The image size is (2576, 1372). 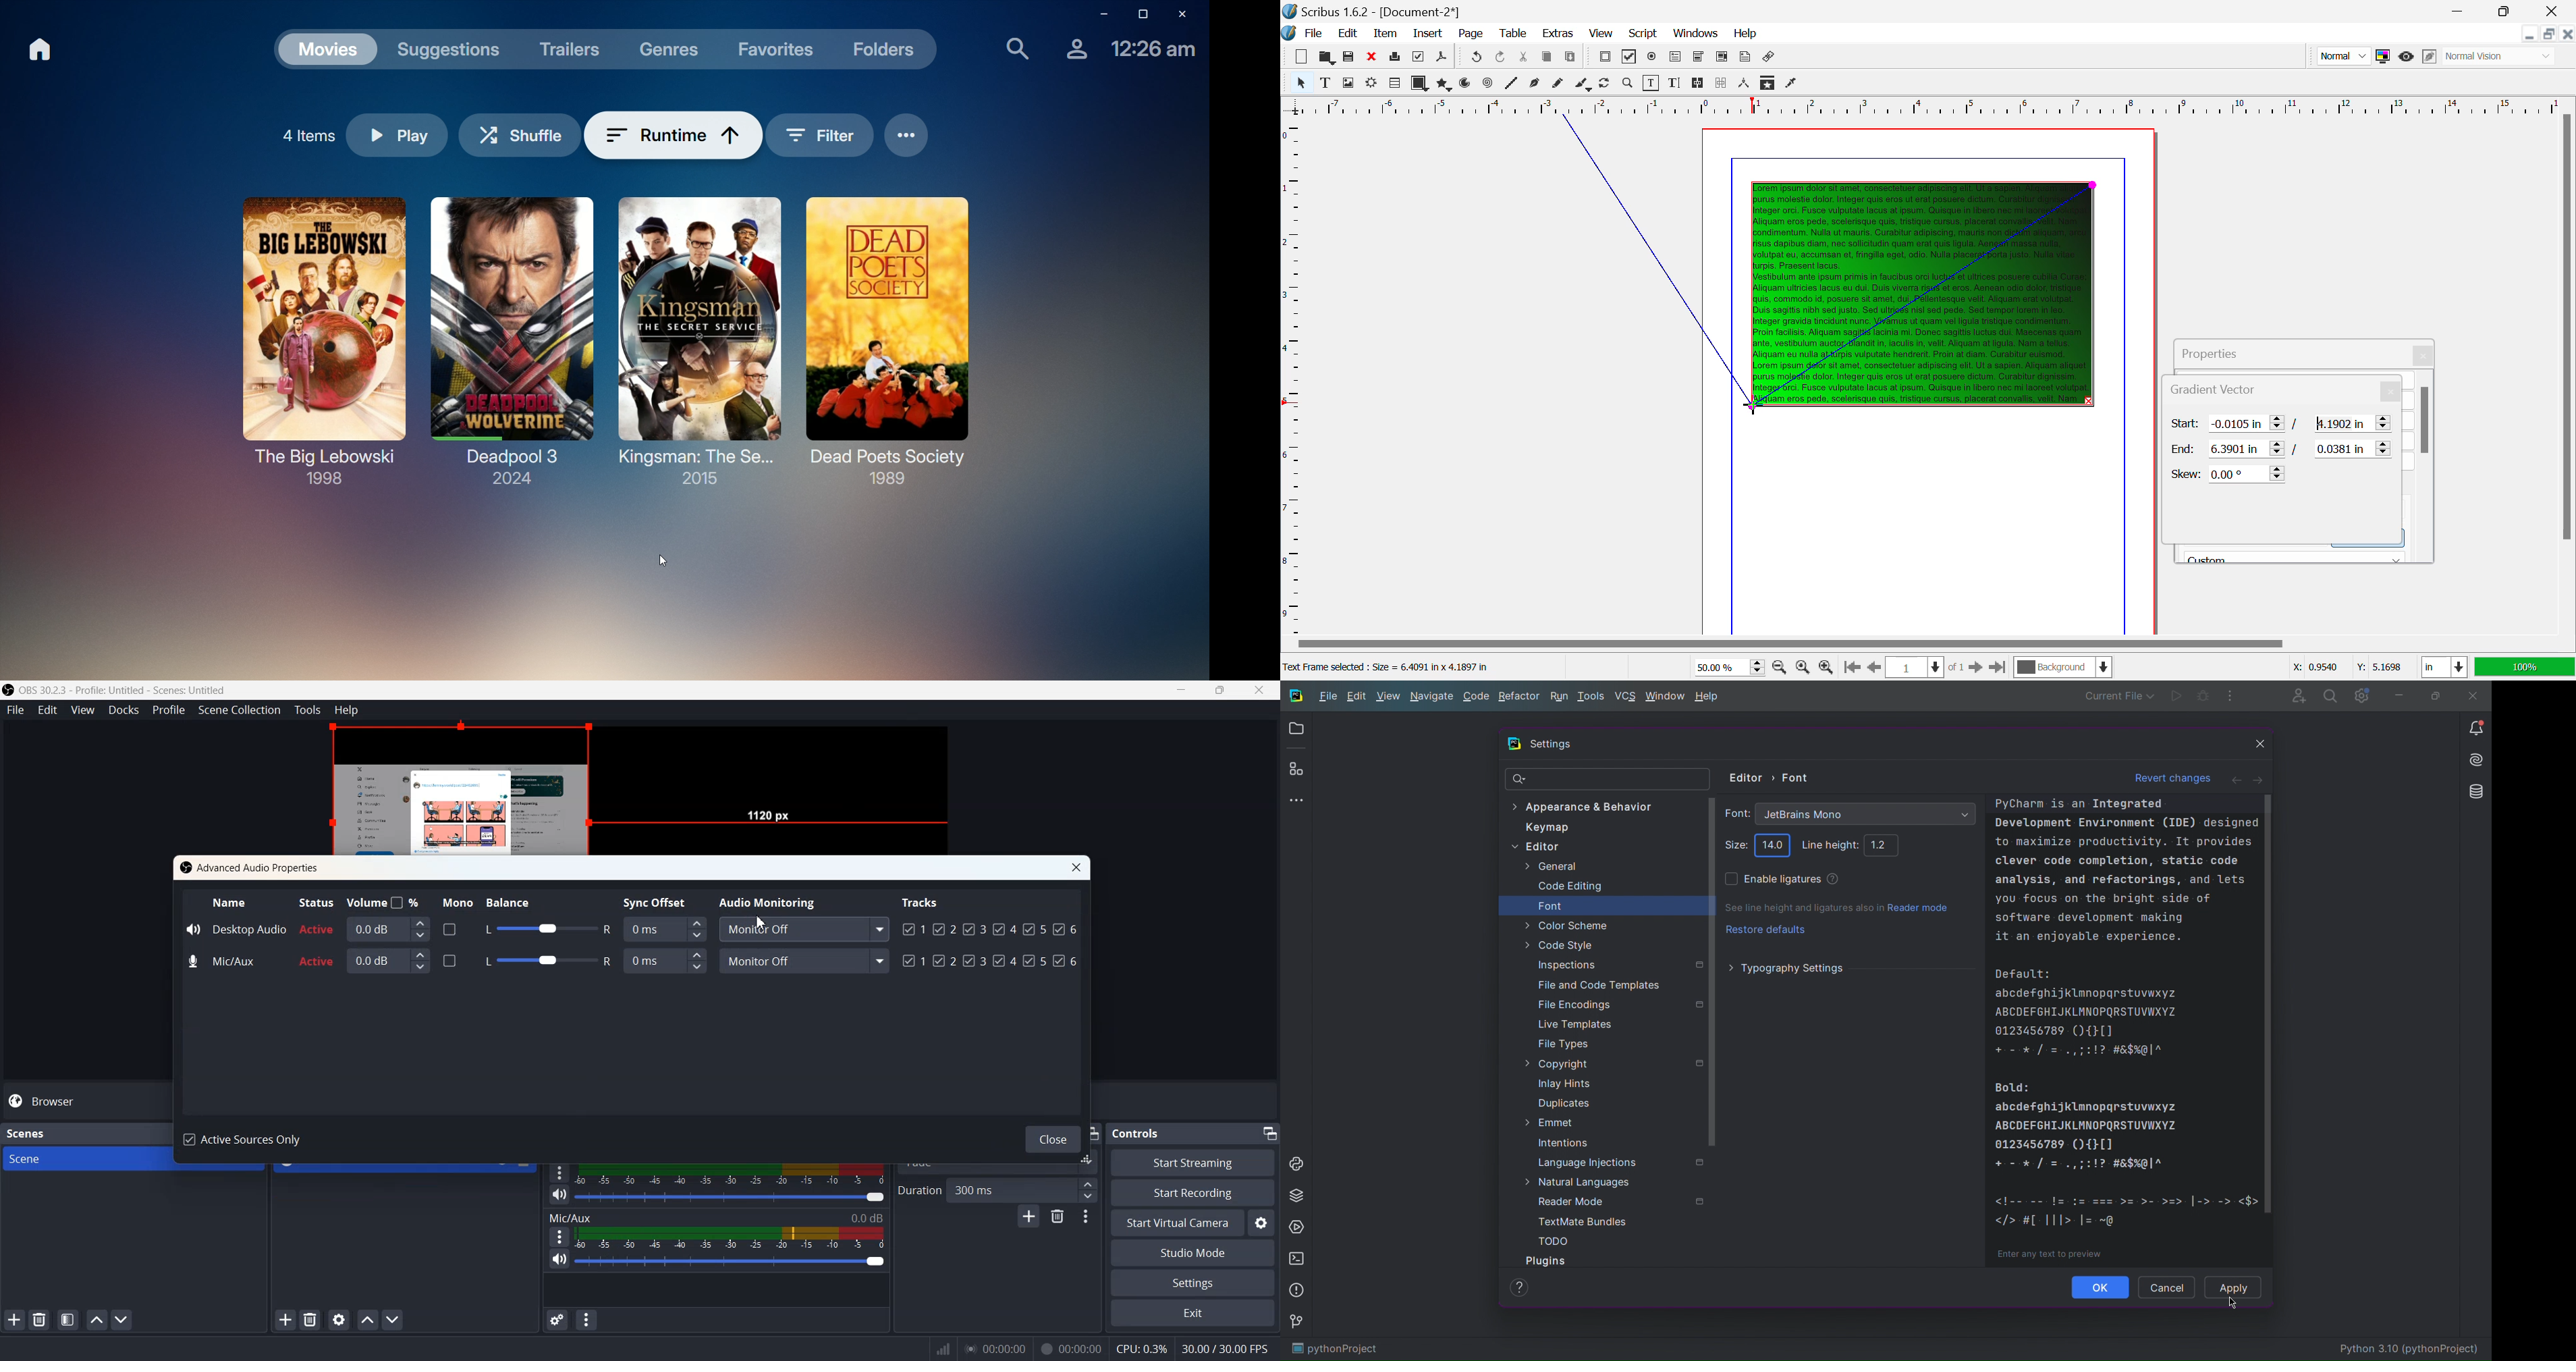 What do you see at coordinates (1150, 53) in the screenshot?
I see `Time` at bounding box center [1150, 53].